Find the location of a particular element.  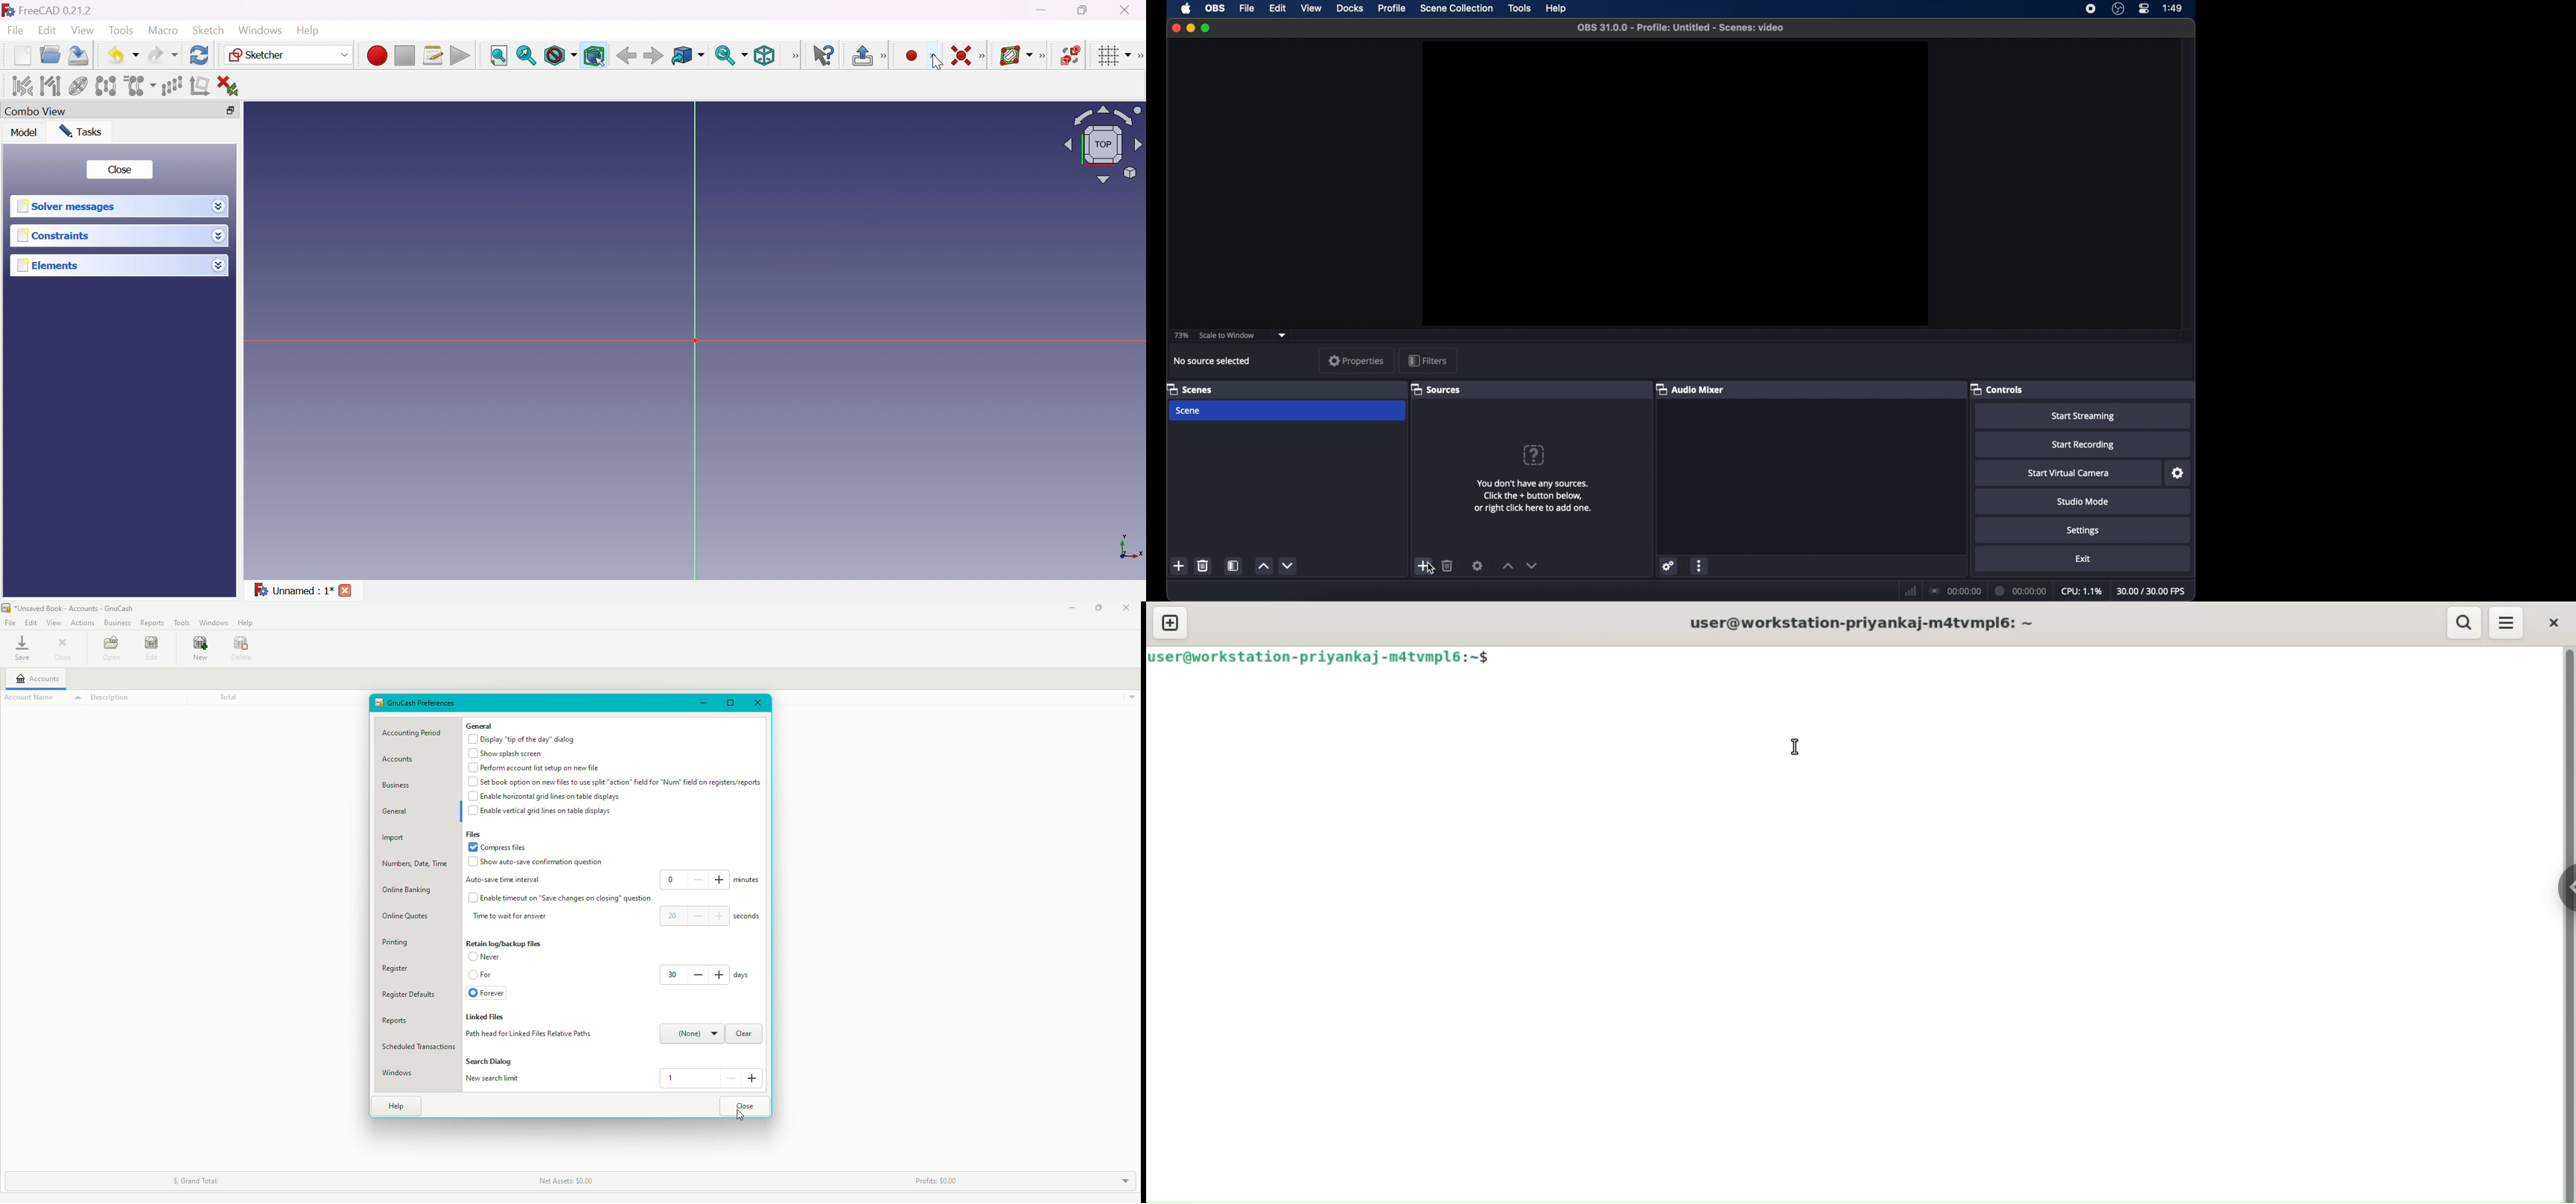

Help is located at coordinates (397, 1106).